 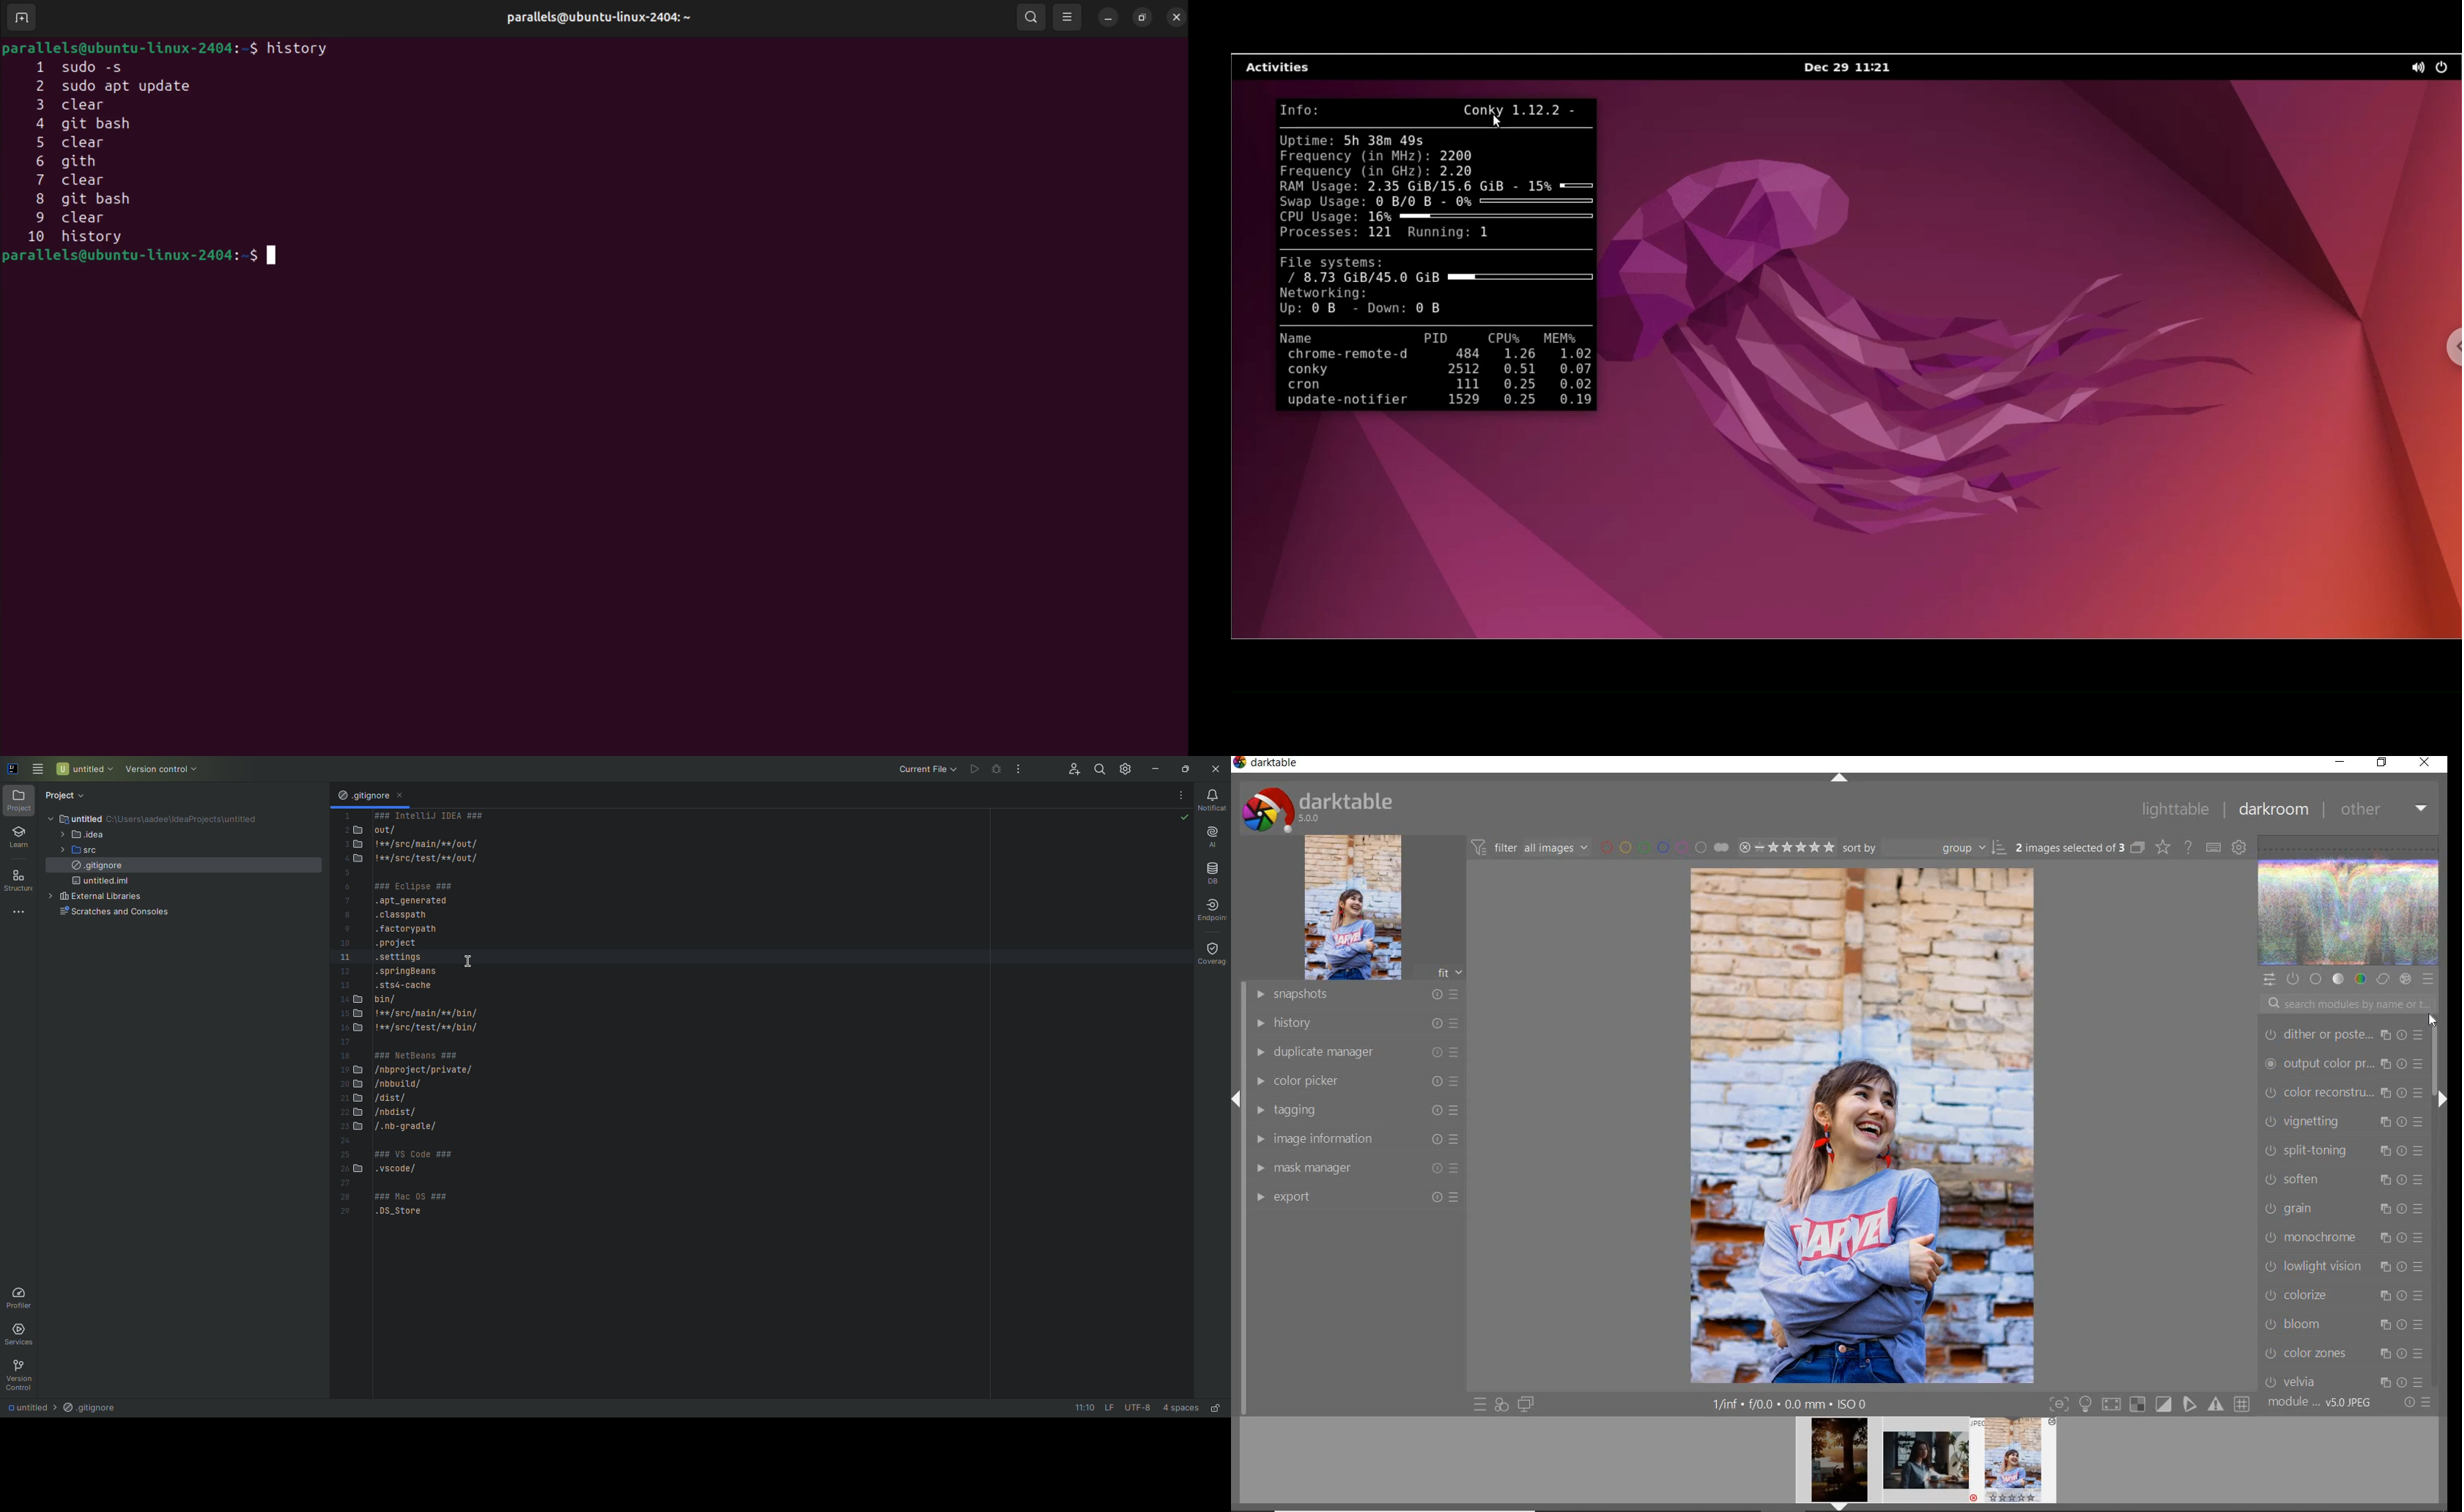 What do you see at coordinates (2441, 1078) in the screenshot?
I see `scrollbar` at bounding box center [2441, 1078].